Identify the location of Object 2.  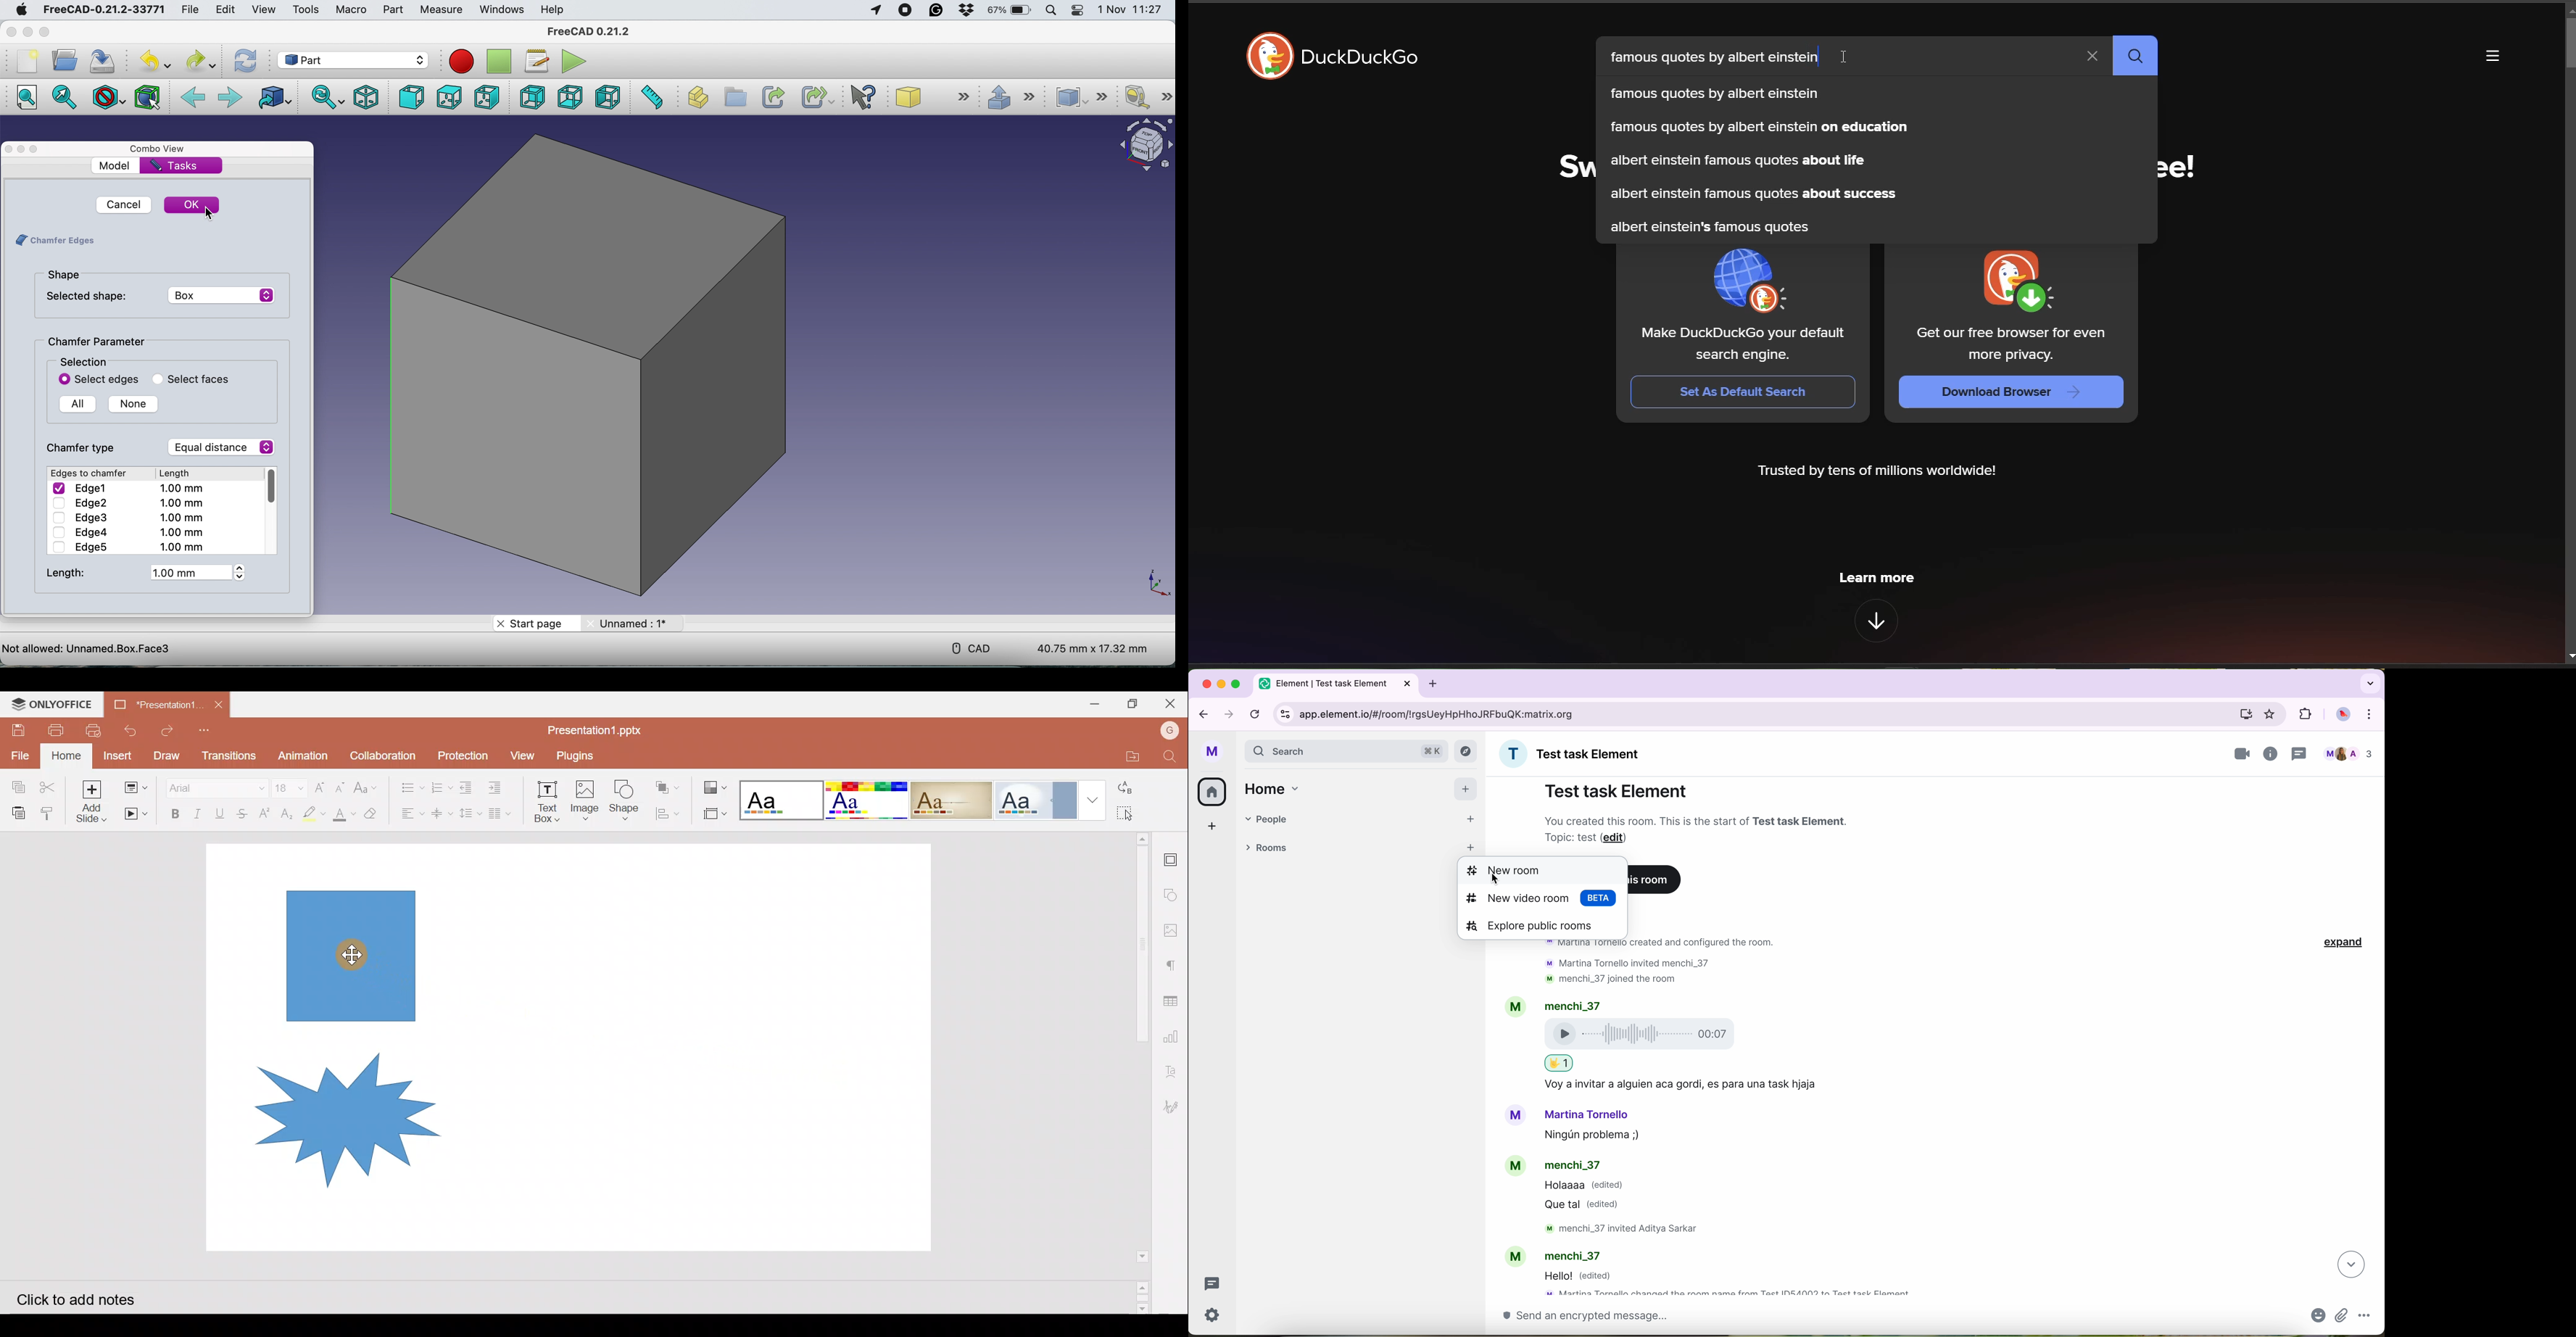
(334, 1119).